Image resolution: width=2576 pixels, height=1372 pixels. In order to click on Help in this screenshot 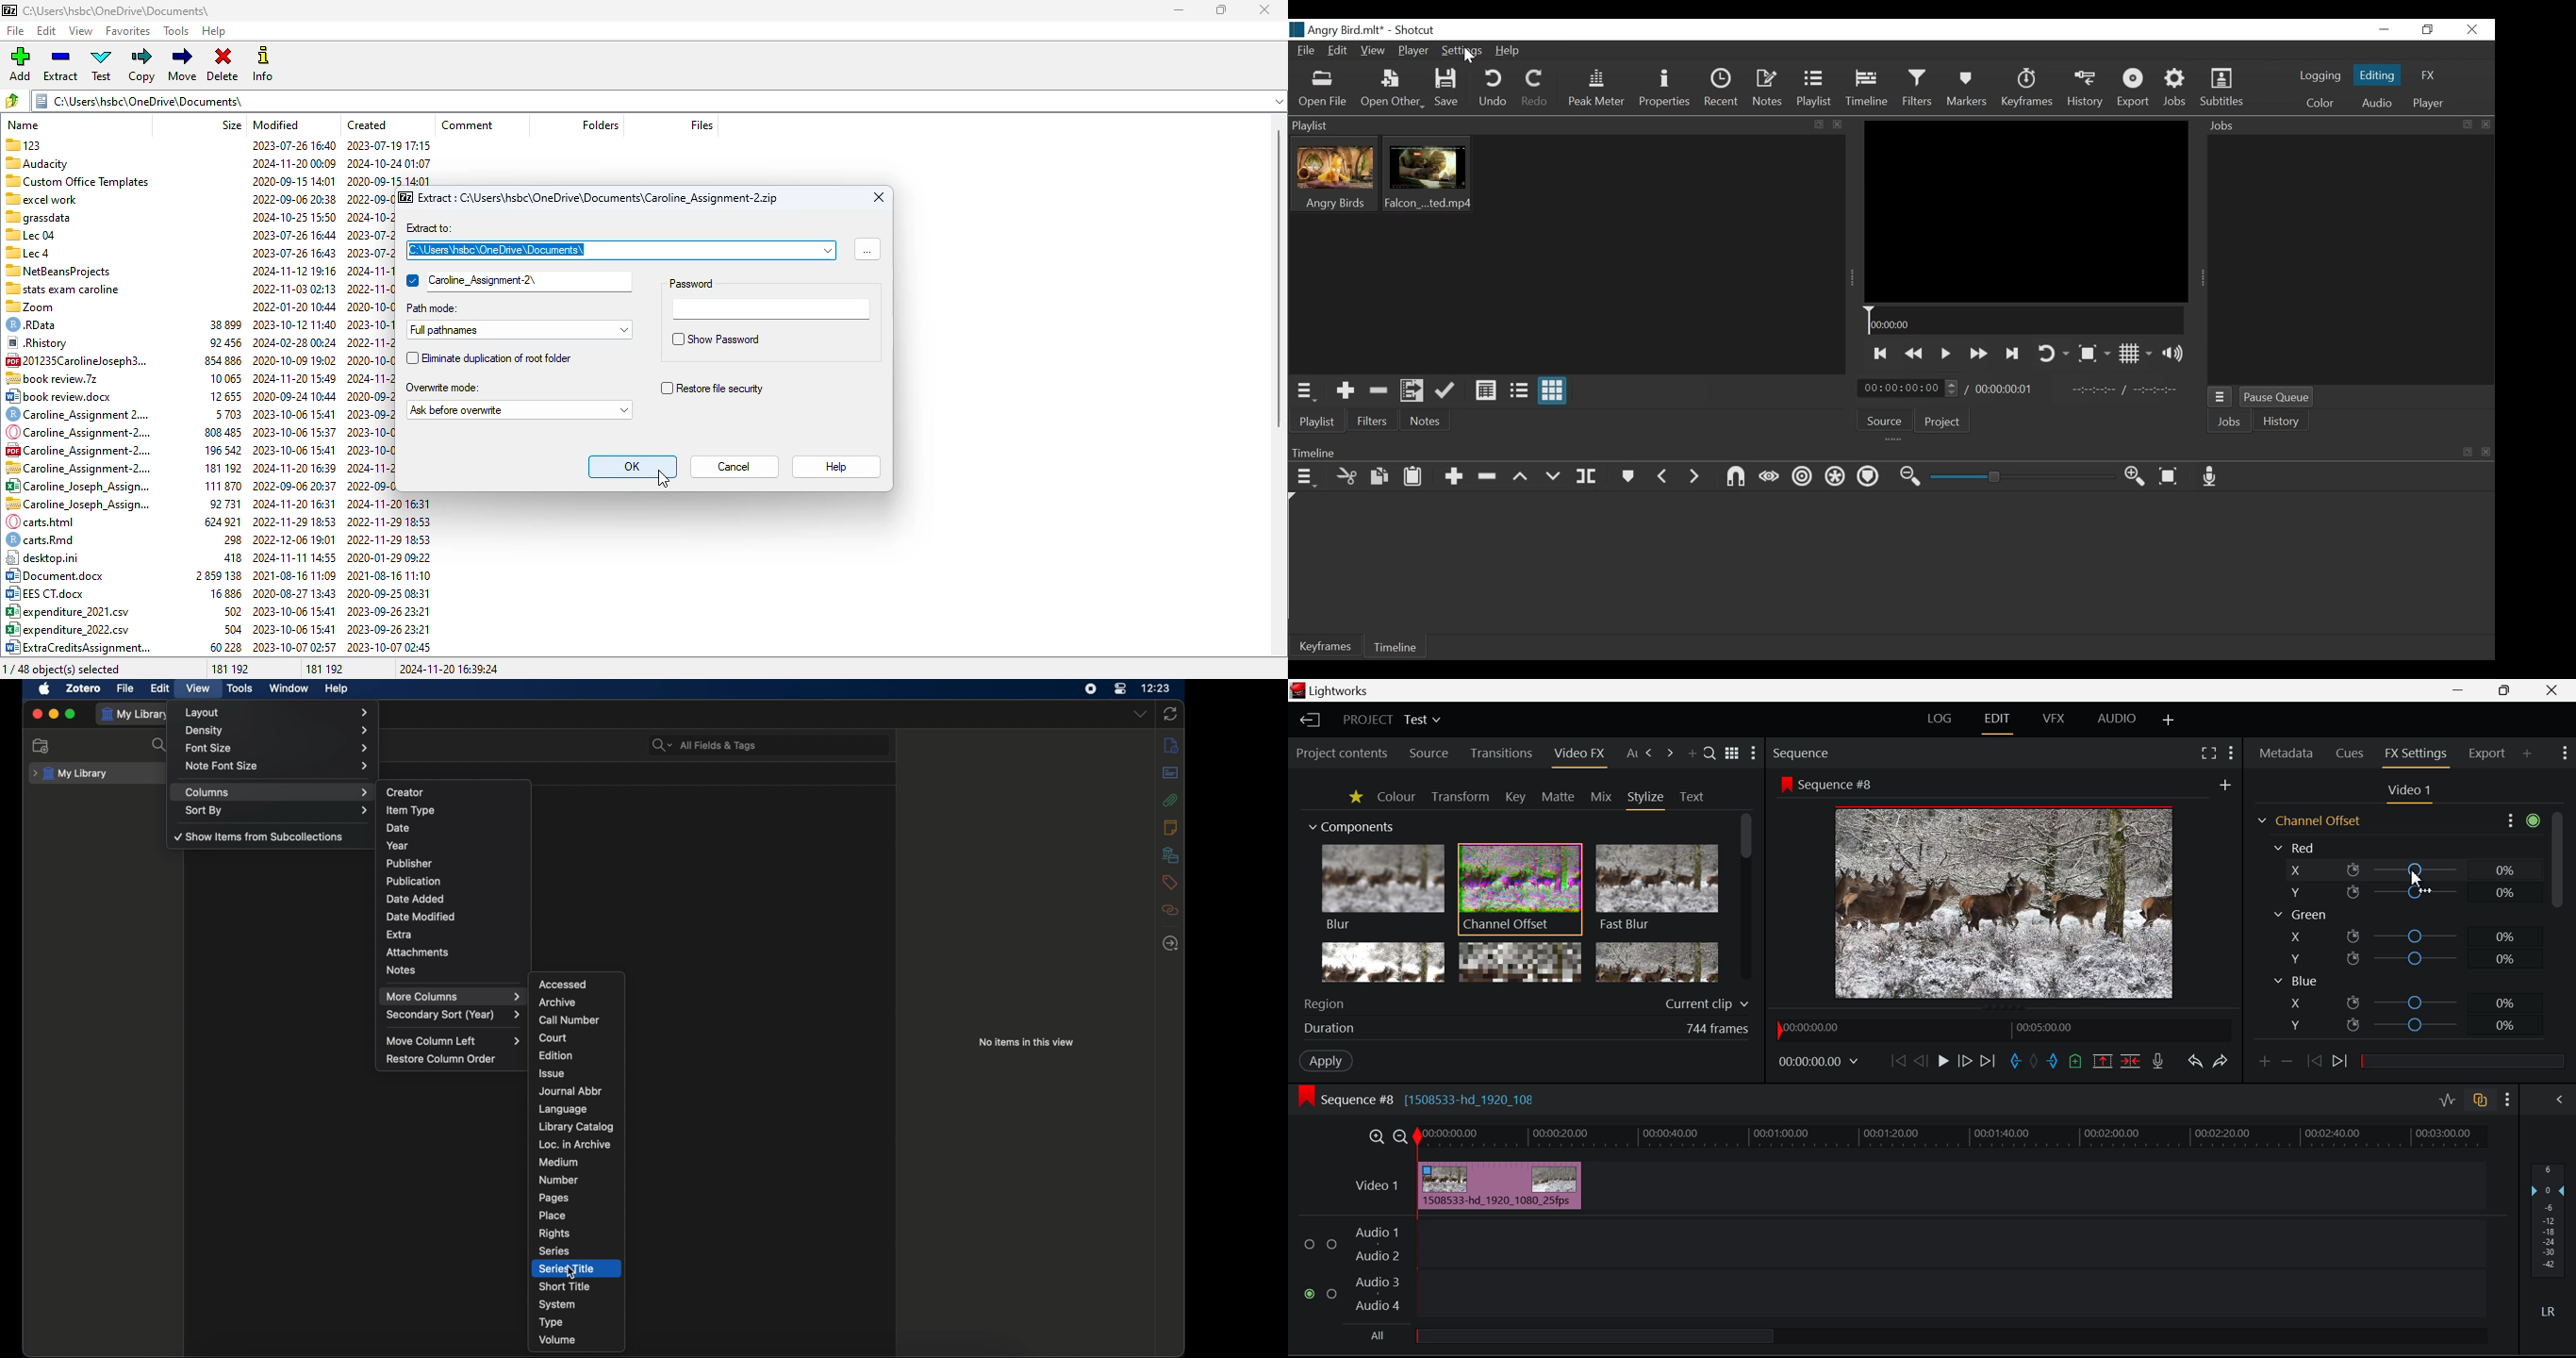, I will do `click(1510, 52)`.